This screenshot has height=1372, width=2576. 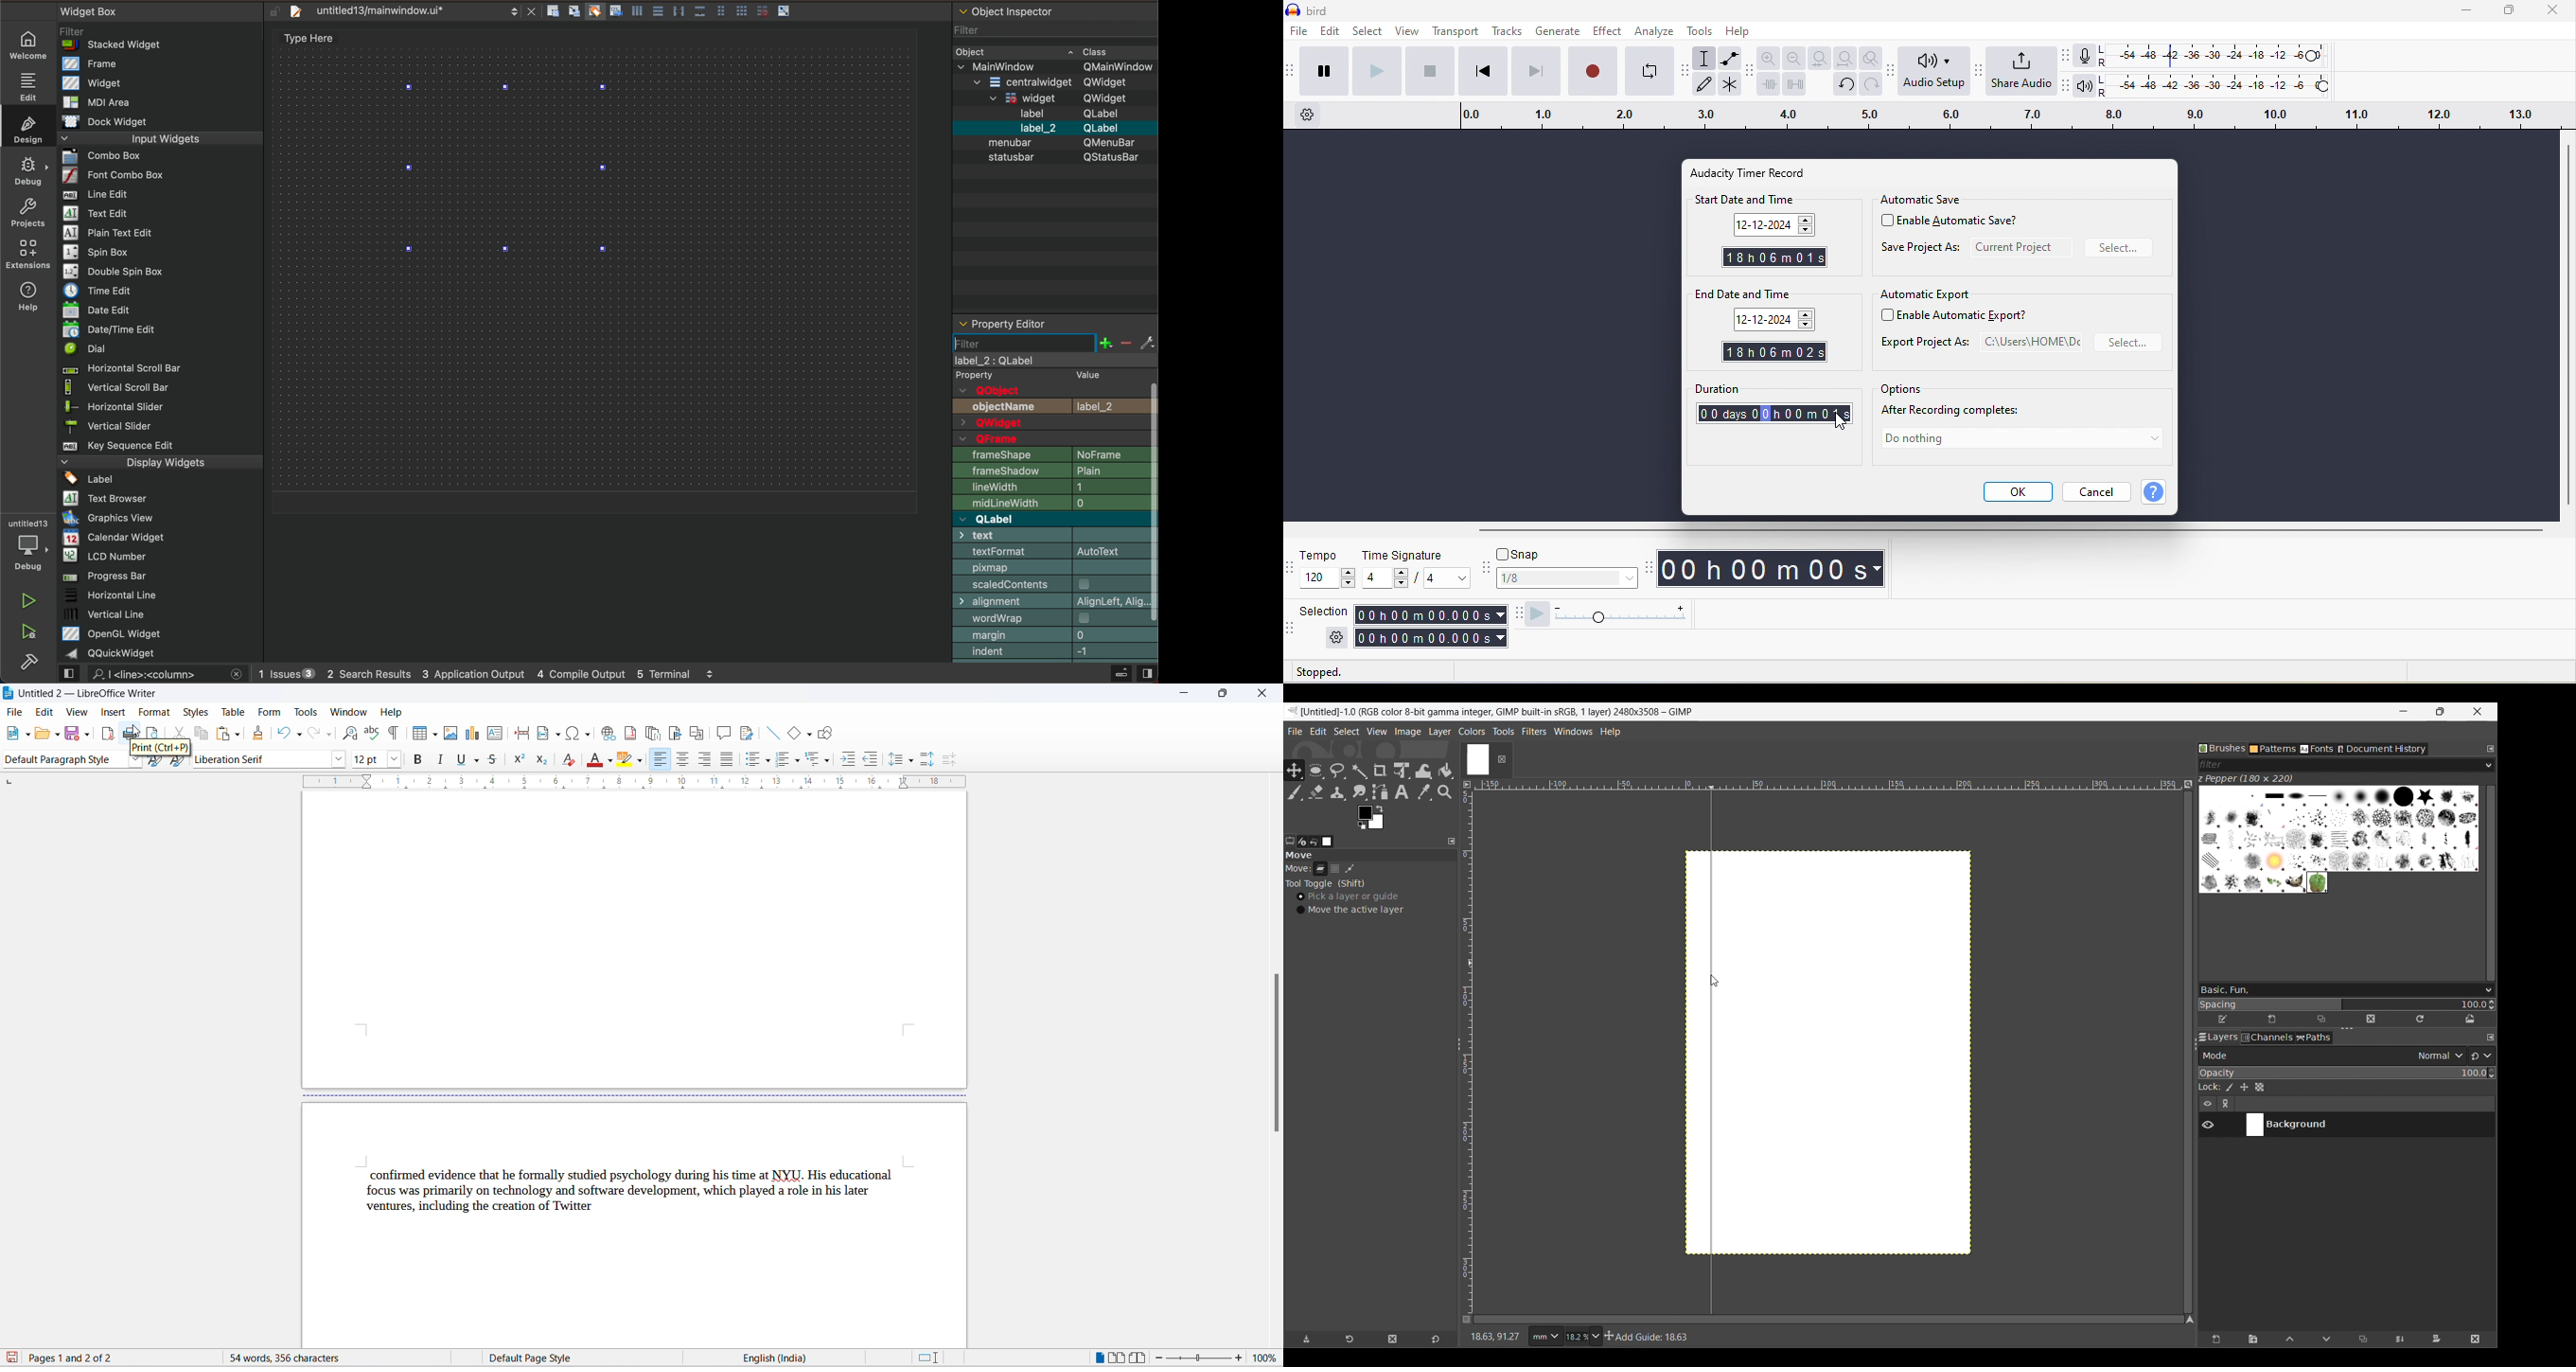 What do you see at coordinates (895, 760) in the screenshot?
I see `line spacing` at bounding box center [895, 760].